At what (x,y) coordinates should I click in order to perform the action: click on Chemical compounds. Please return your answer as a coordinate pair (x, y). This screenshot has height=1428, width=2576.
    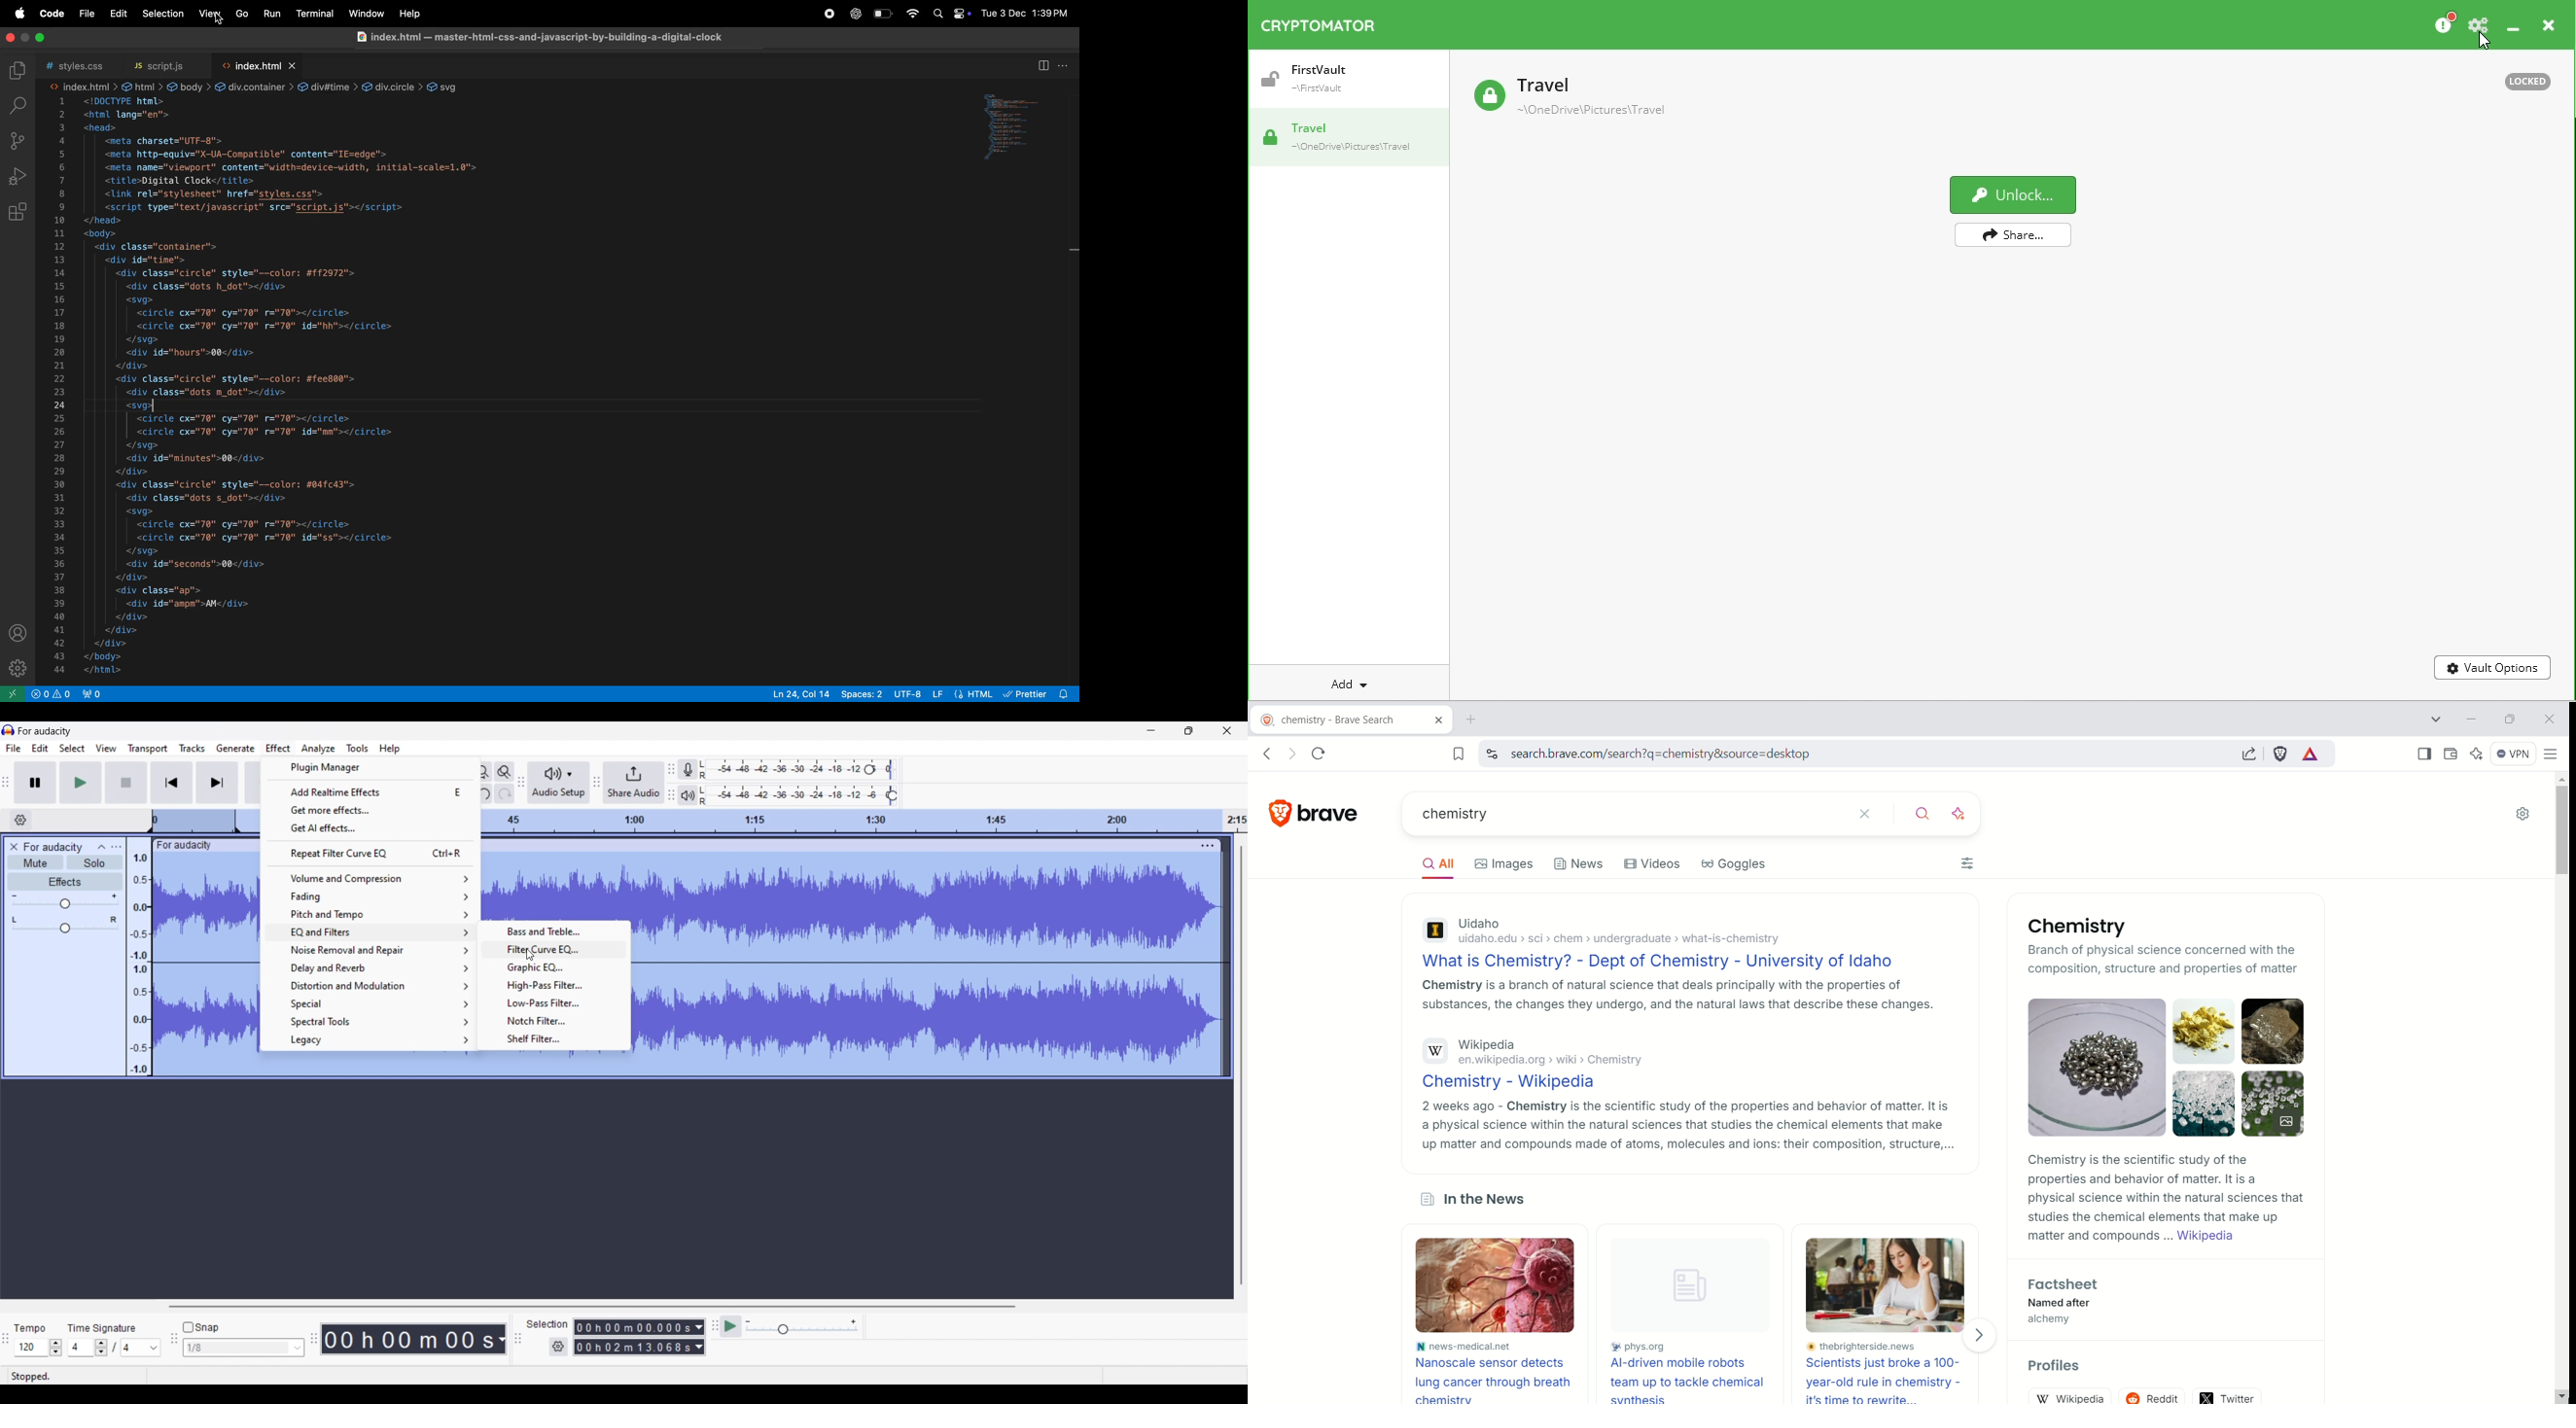
    Looking at the image, I should click on (2169, 1067).